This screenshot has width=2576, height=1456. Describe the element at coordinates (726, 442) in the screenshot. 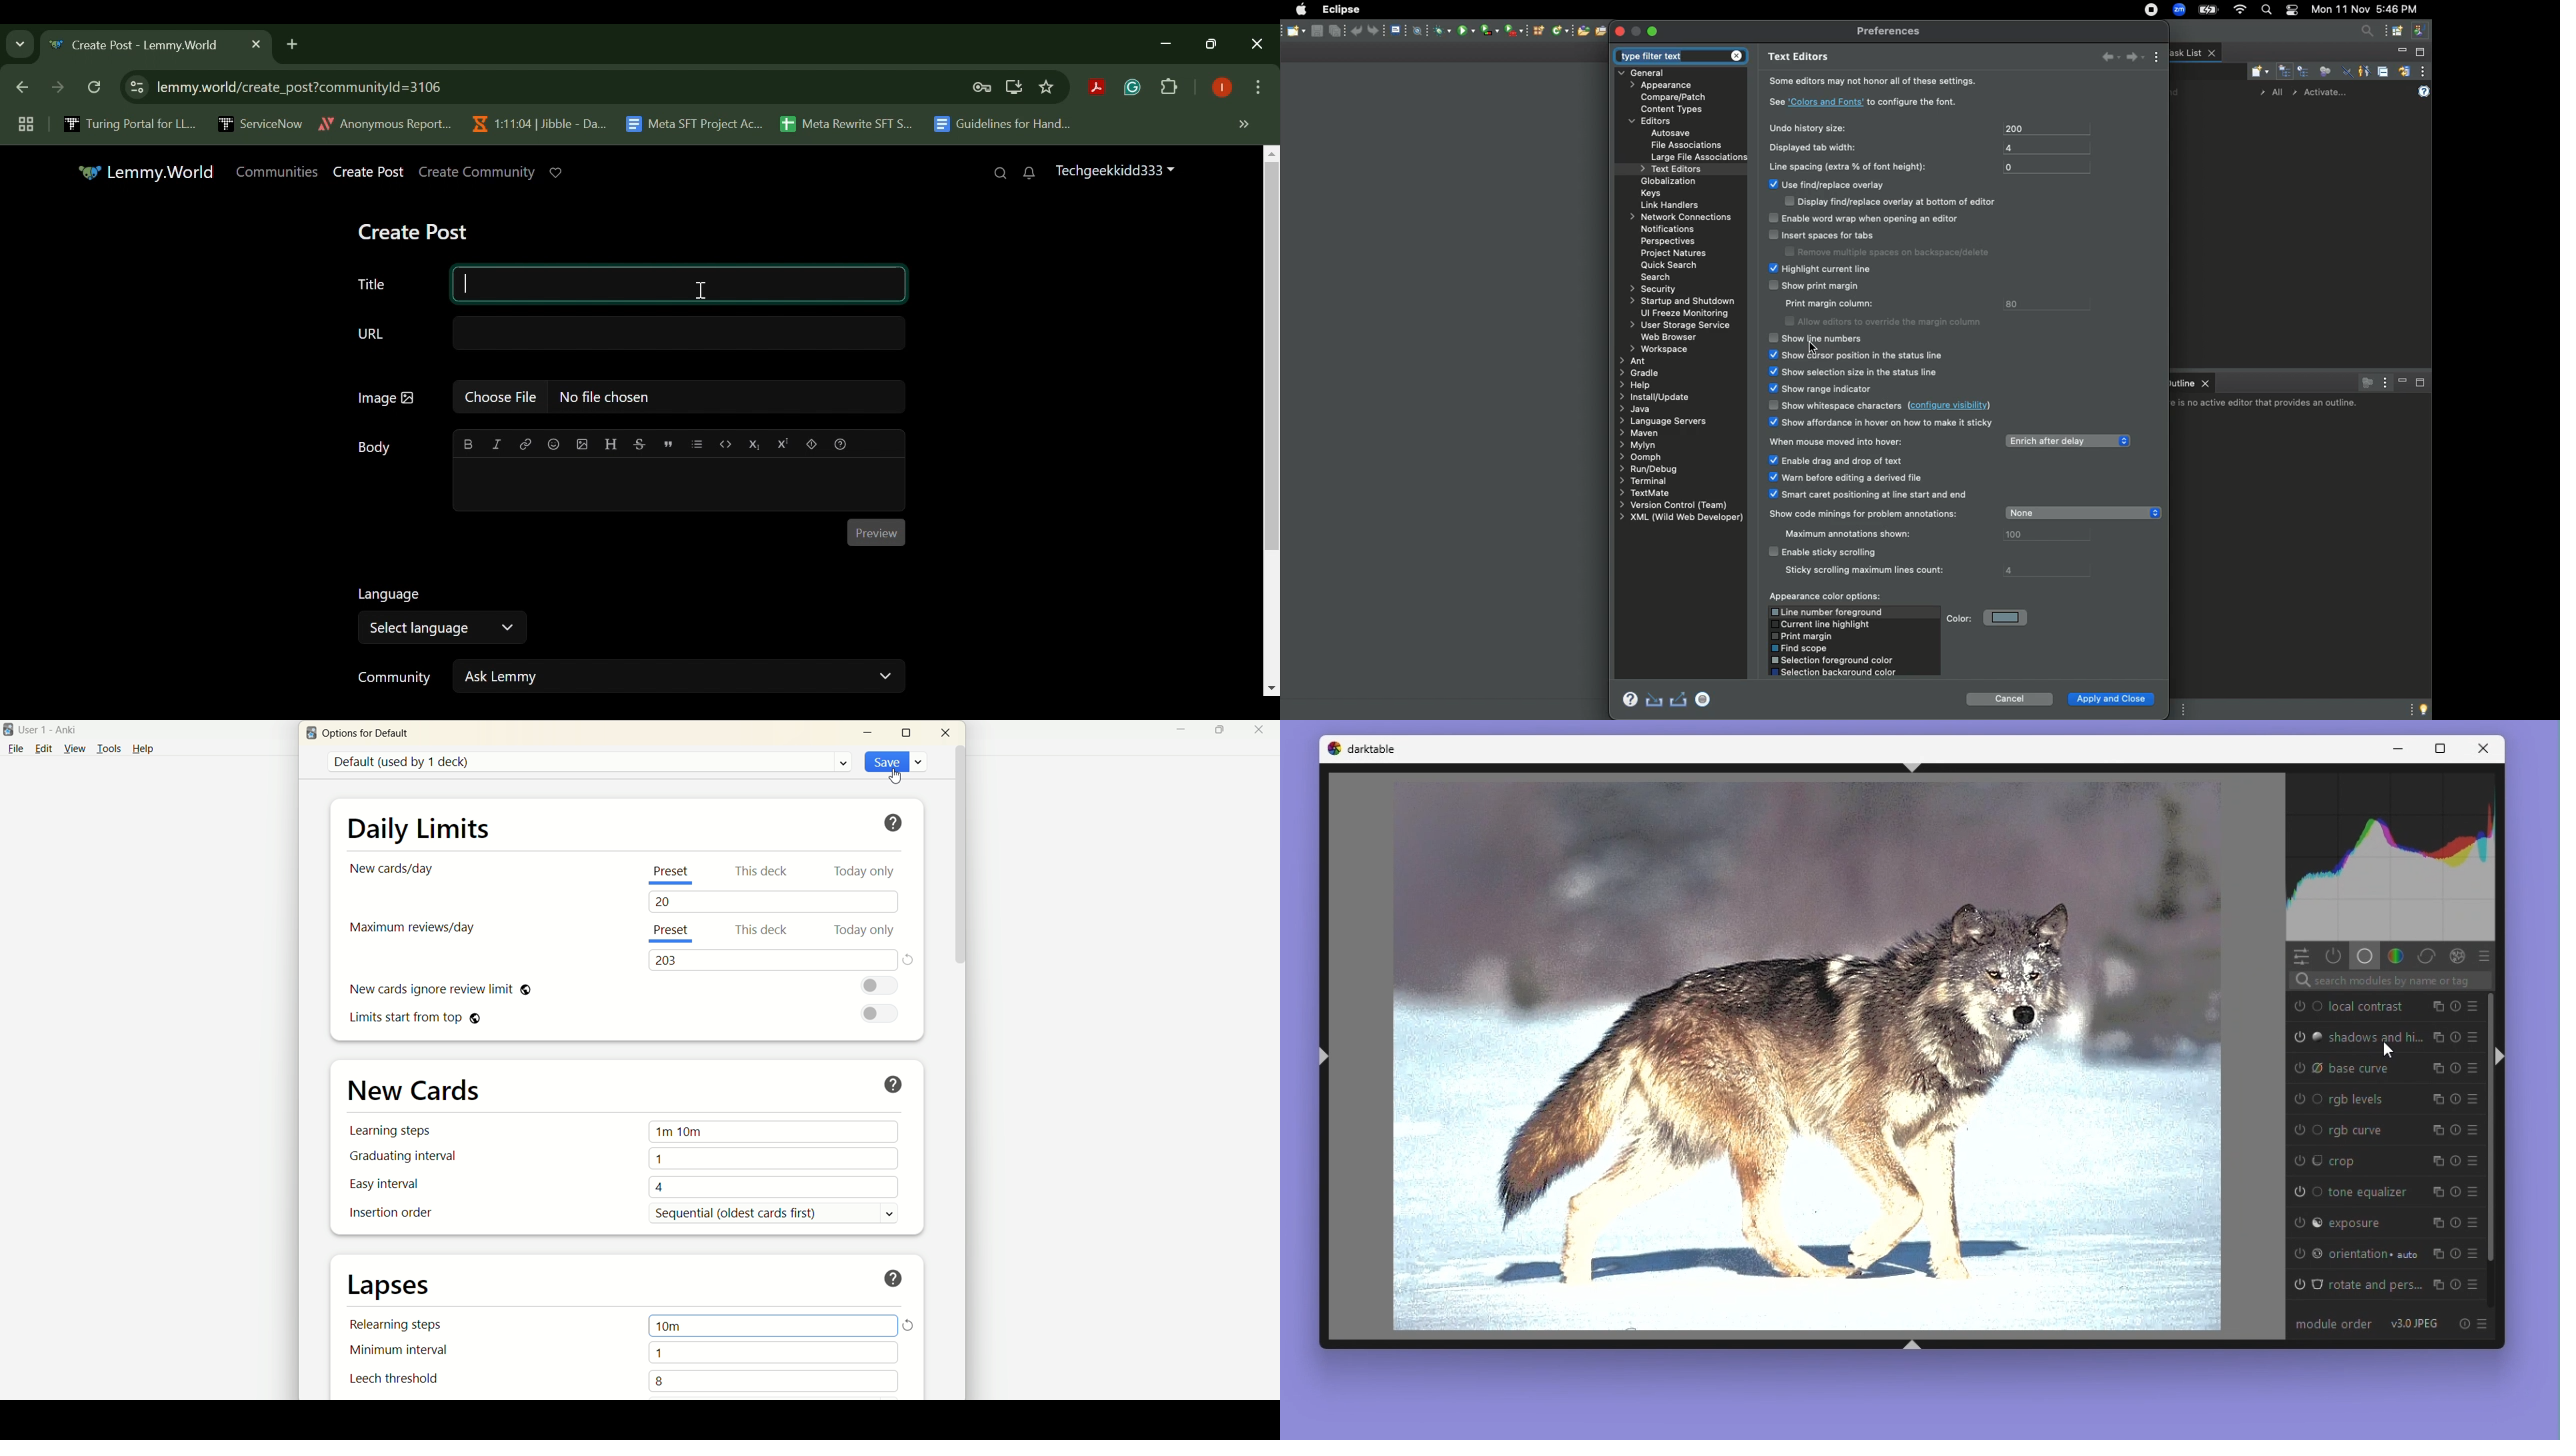

I see `code ` at that location.